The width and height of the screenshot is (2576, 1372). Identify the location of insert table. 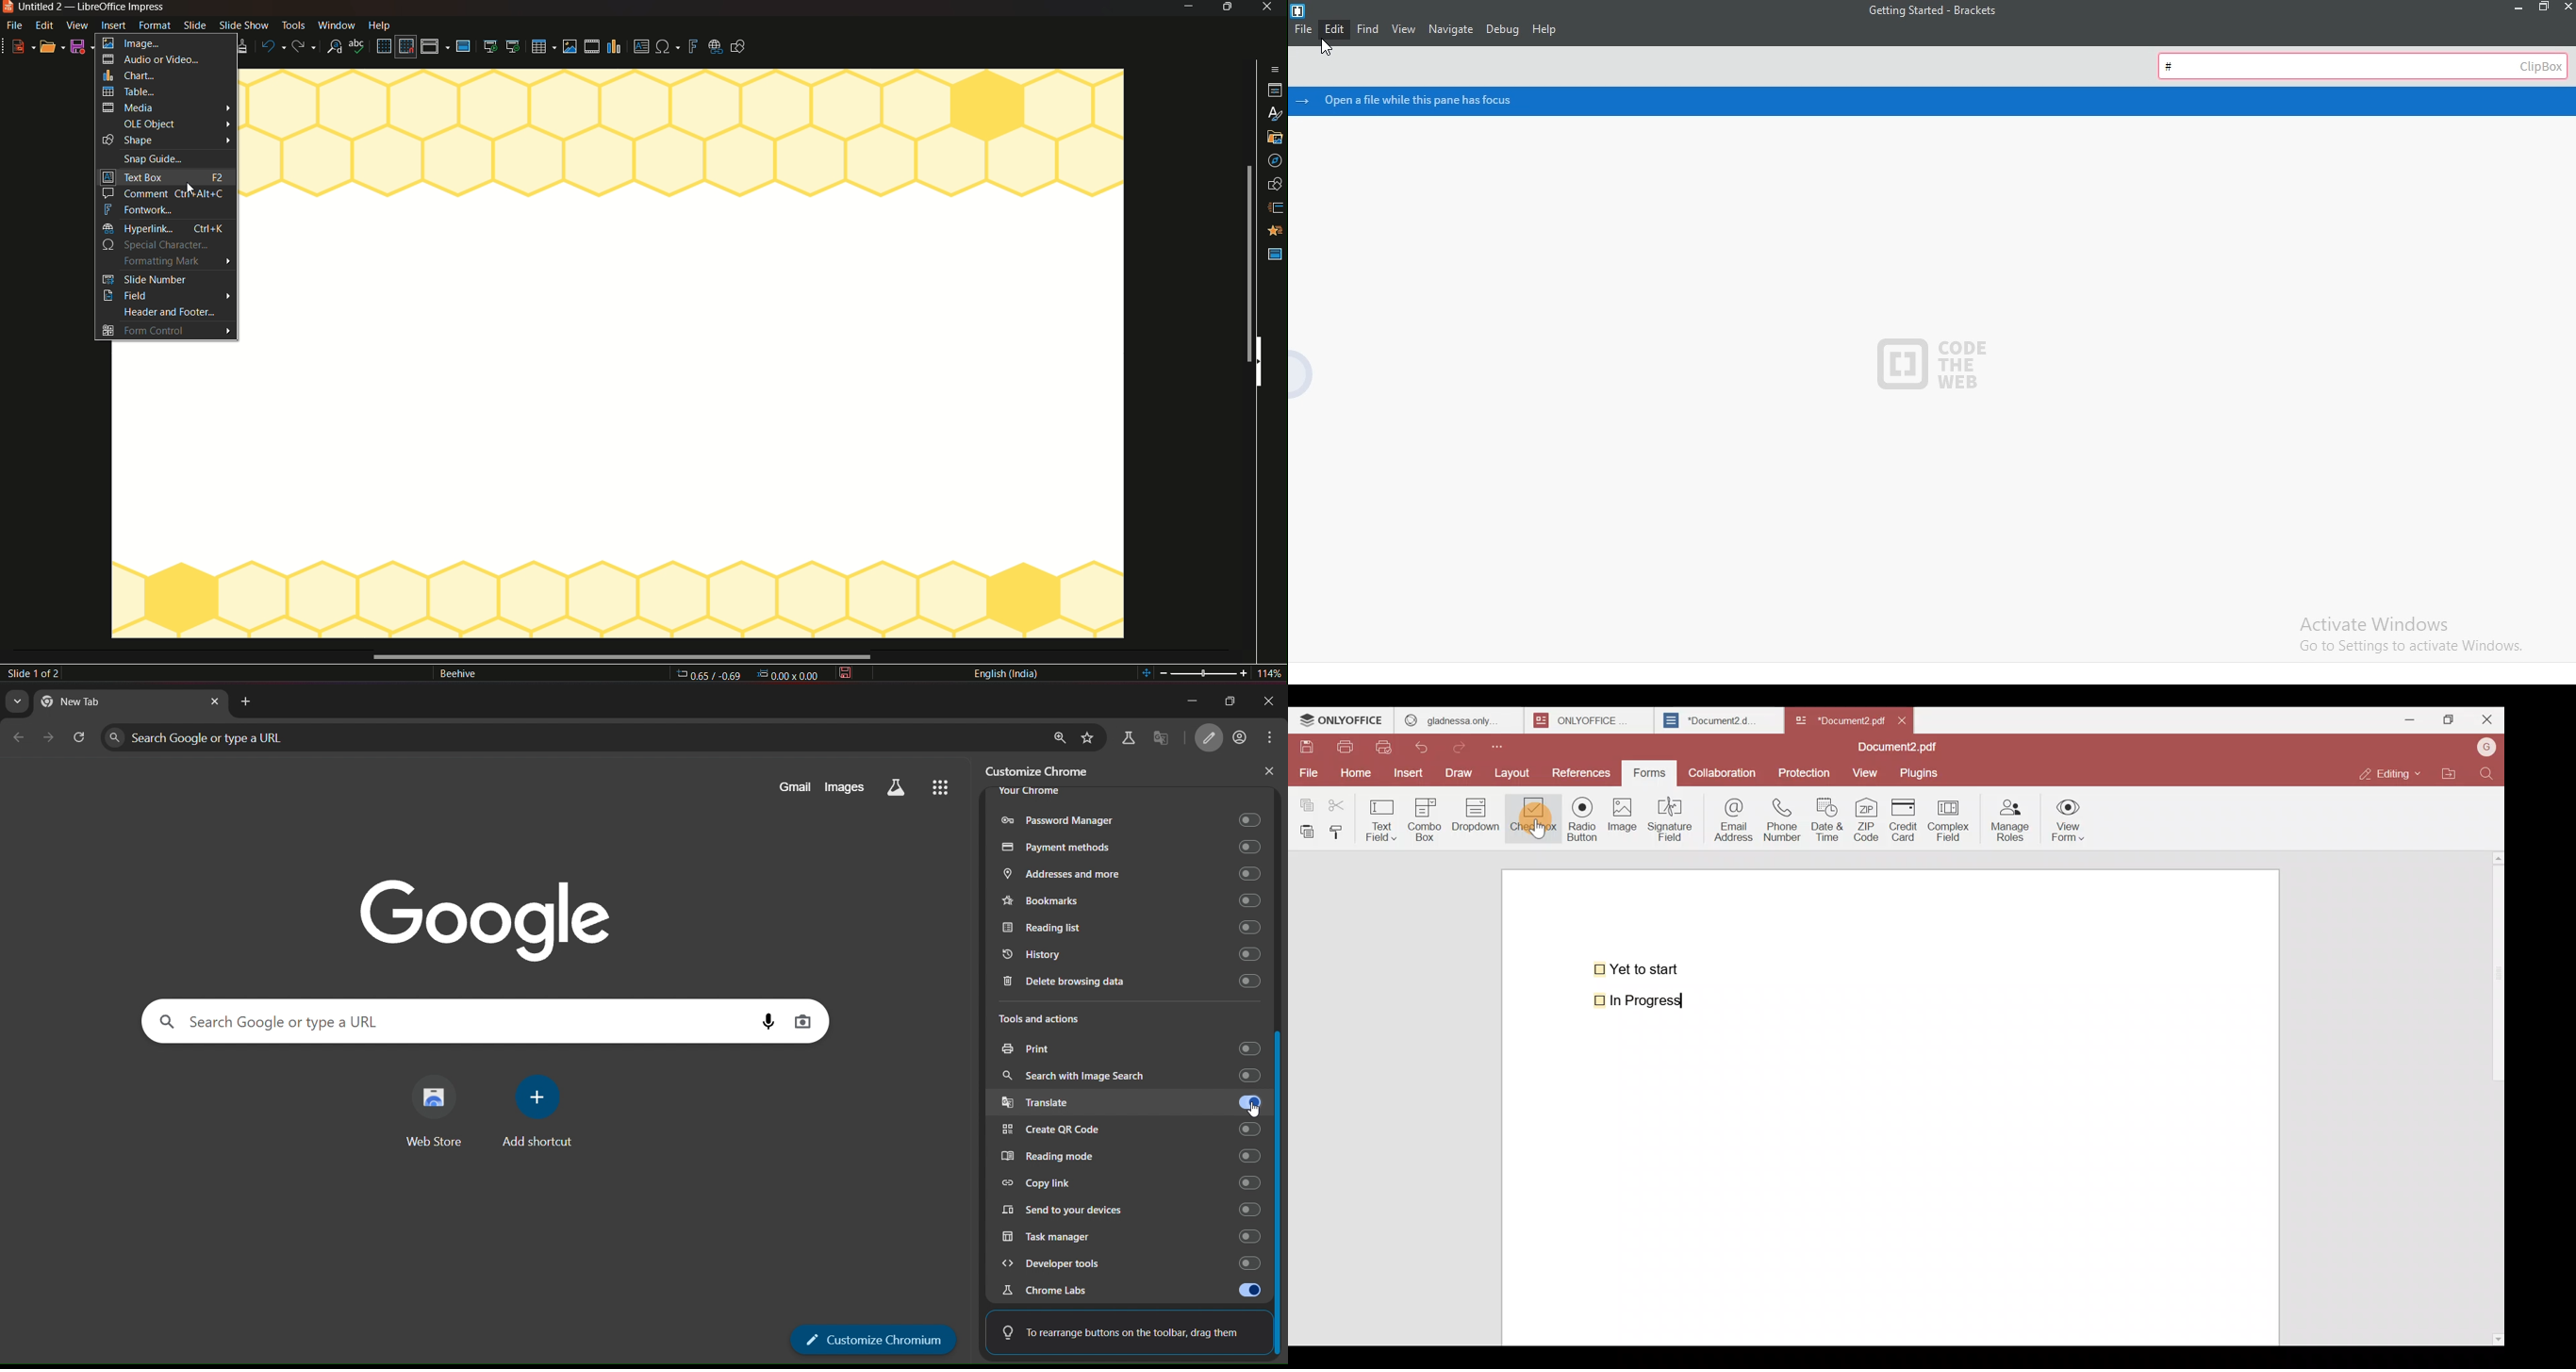
(542, 46).